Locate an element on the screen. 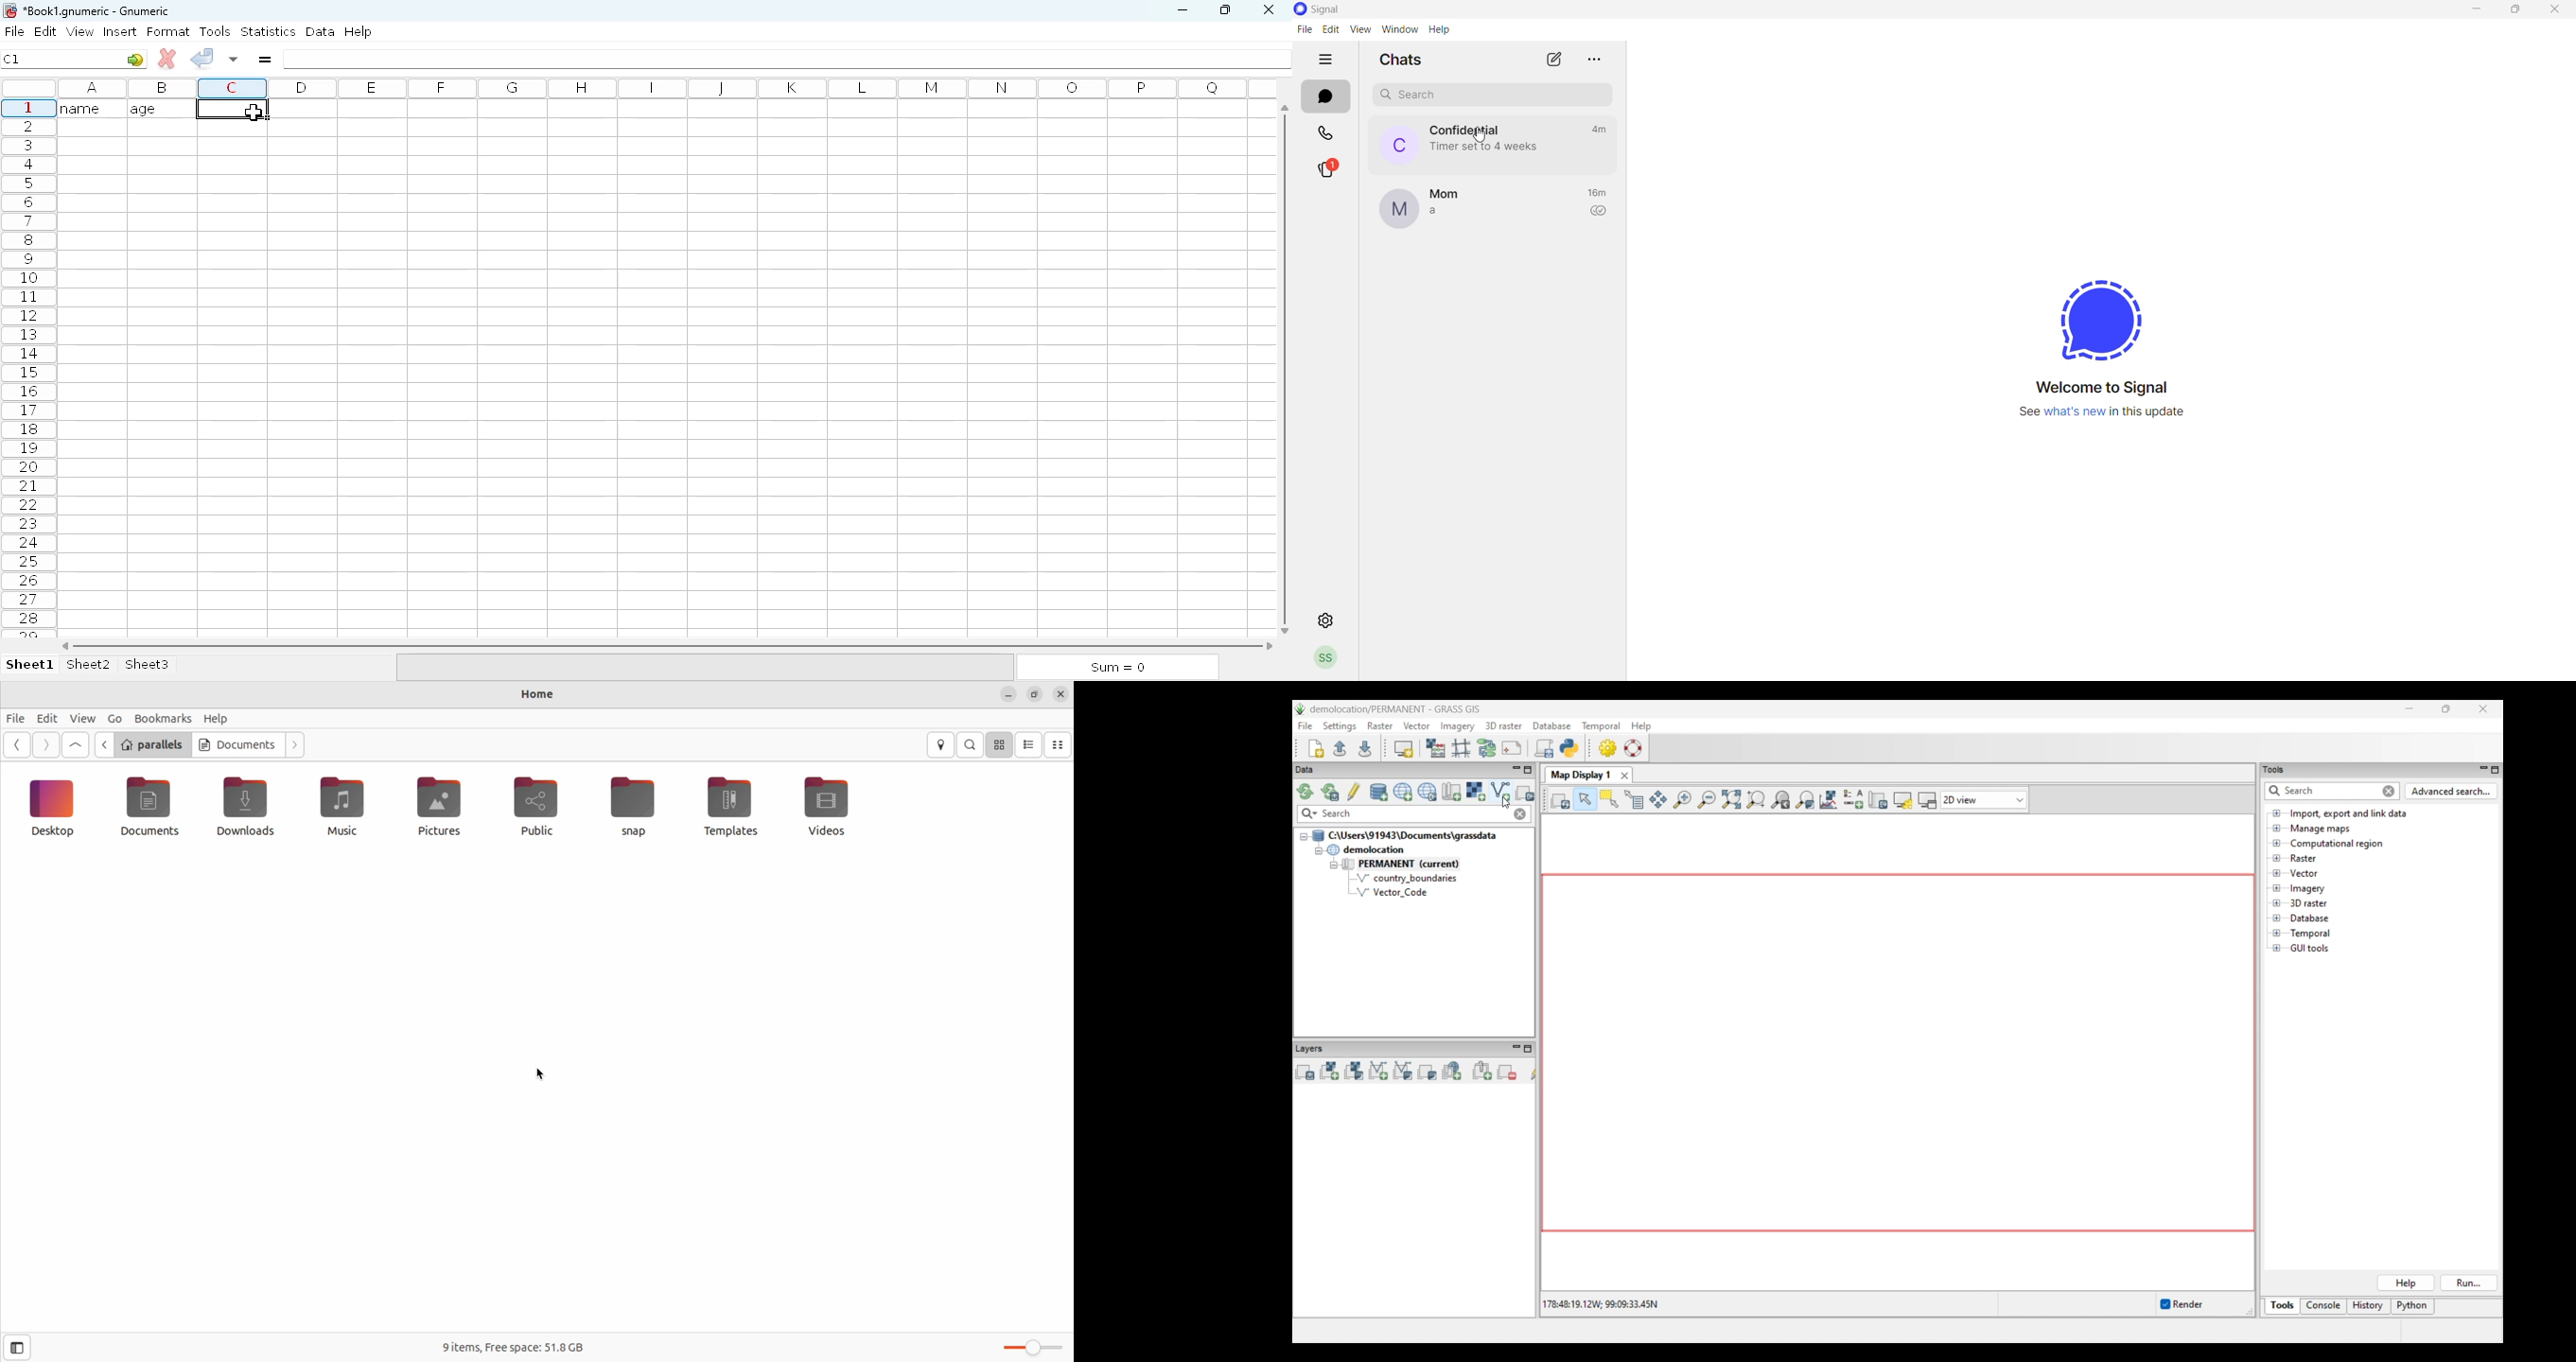  contact is located at coordinates (1449, 190).